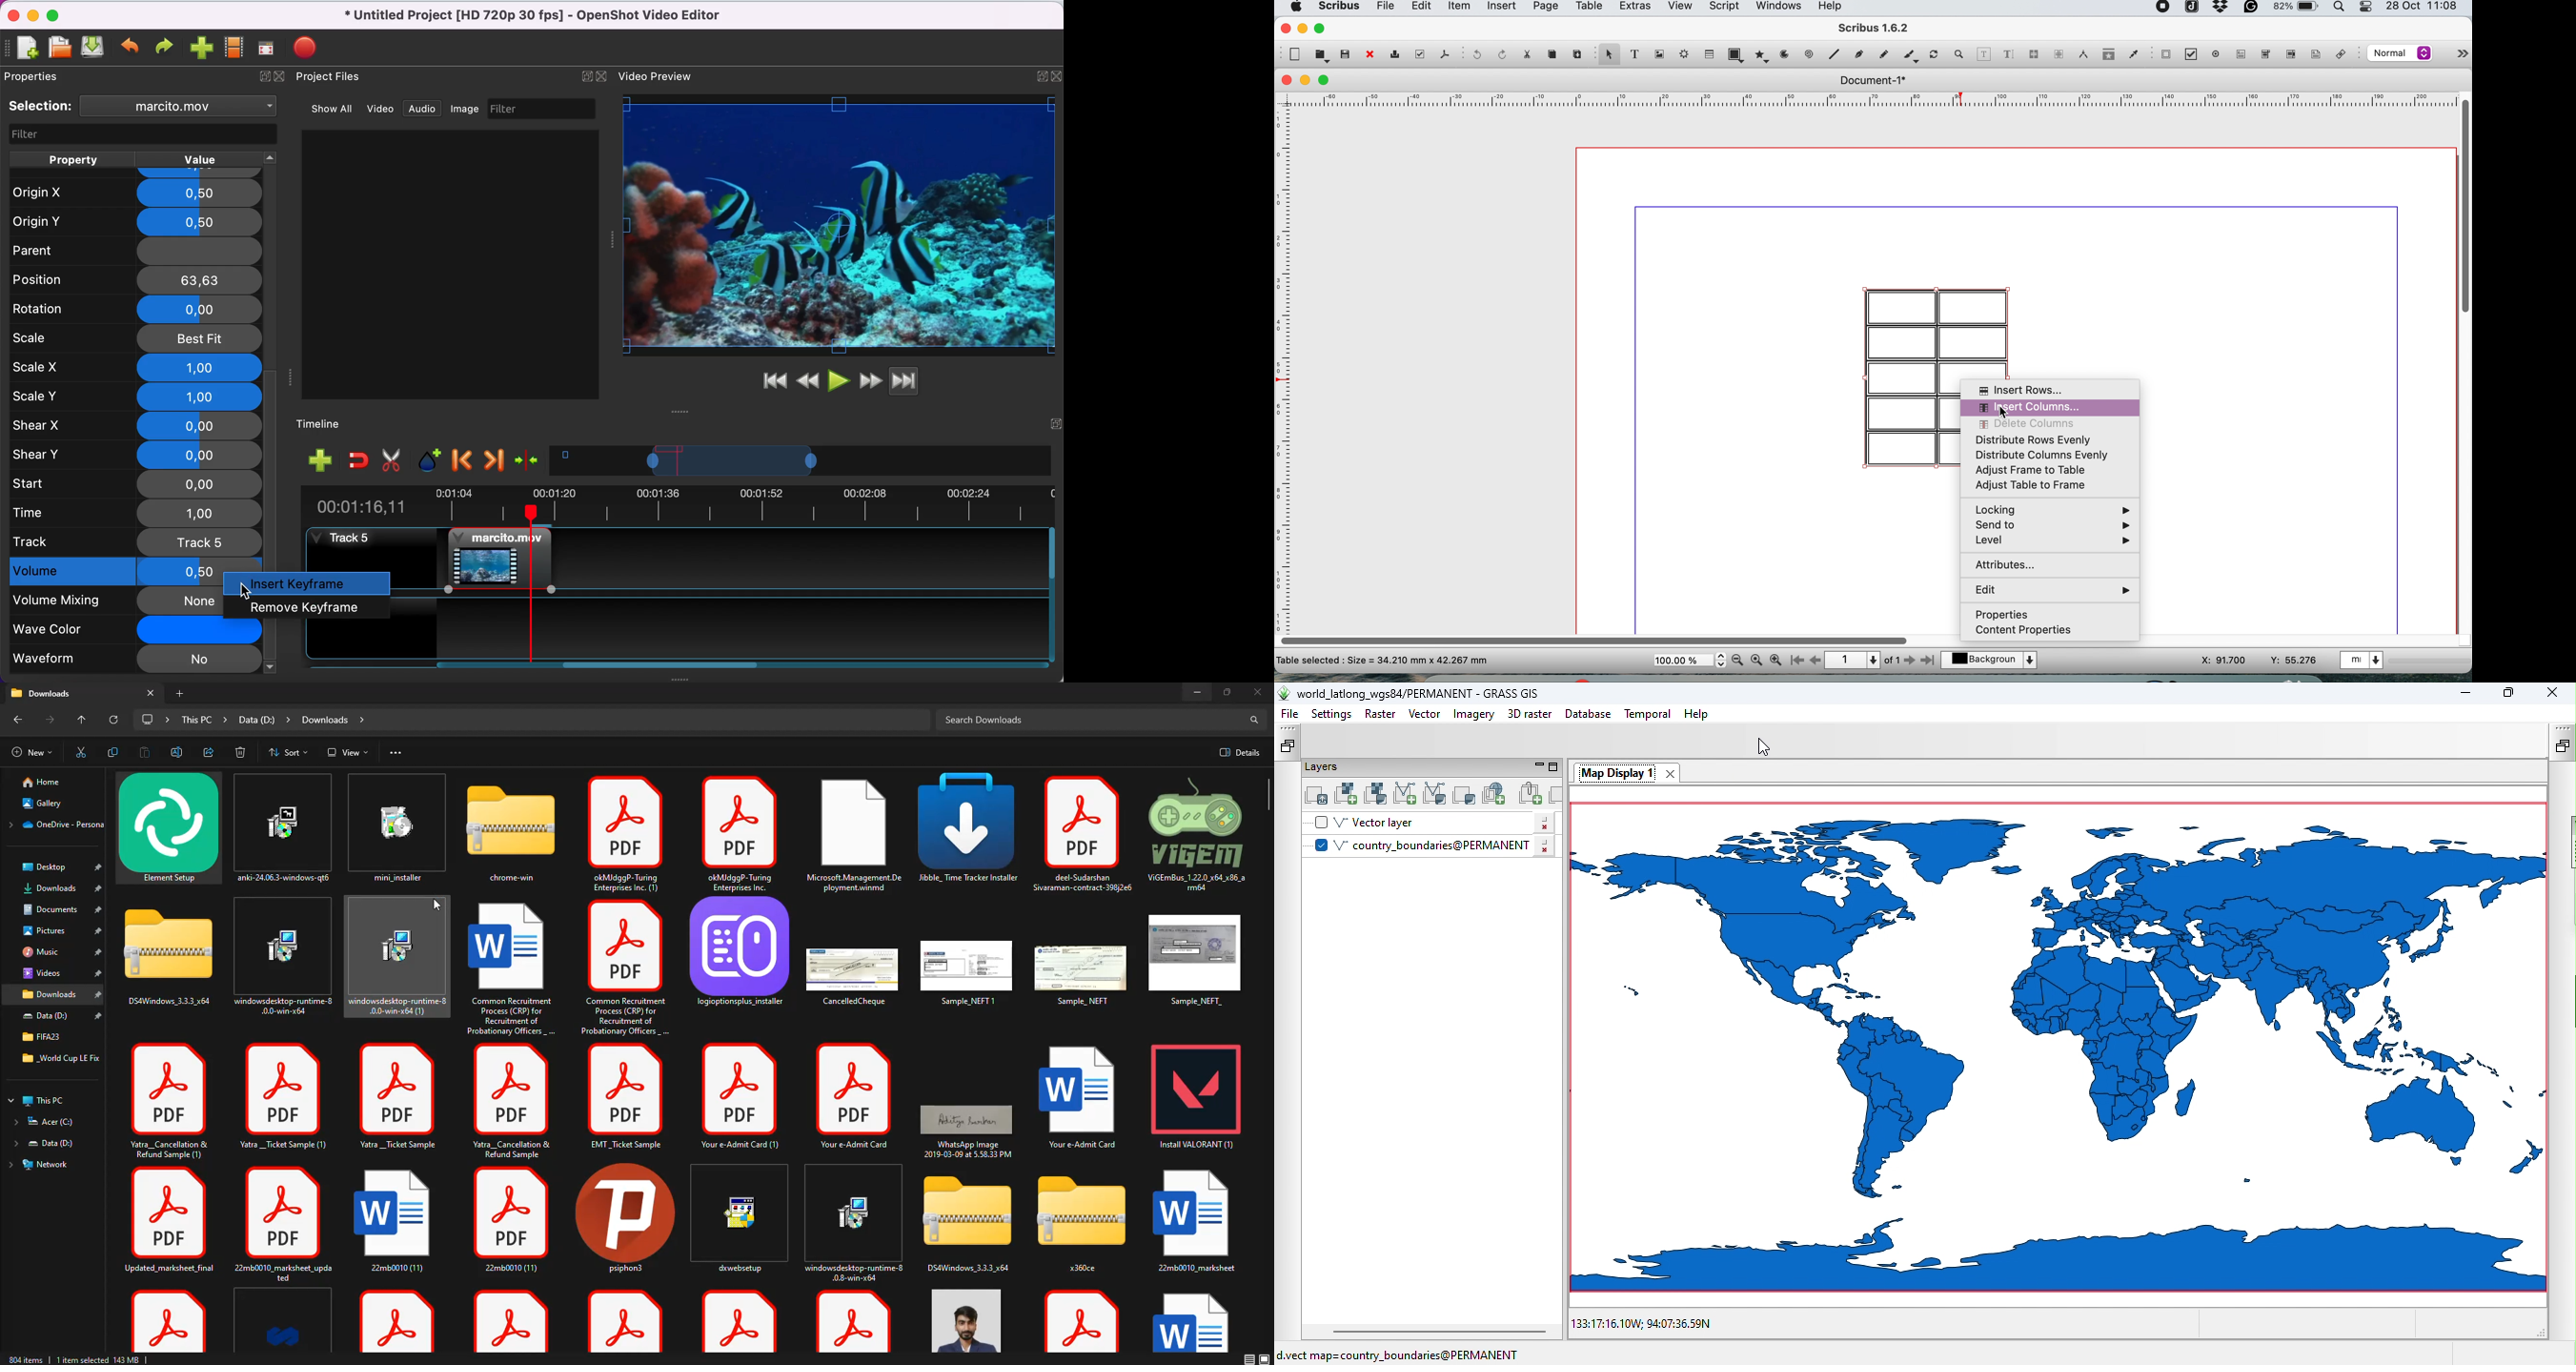  Describe the element at coordinates (1835, 7) in the screenshot. I see `help` at that location.